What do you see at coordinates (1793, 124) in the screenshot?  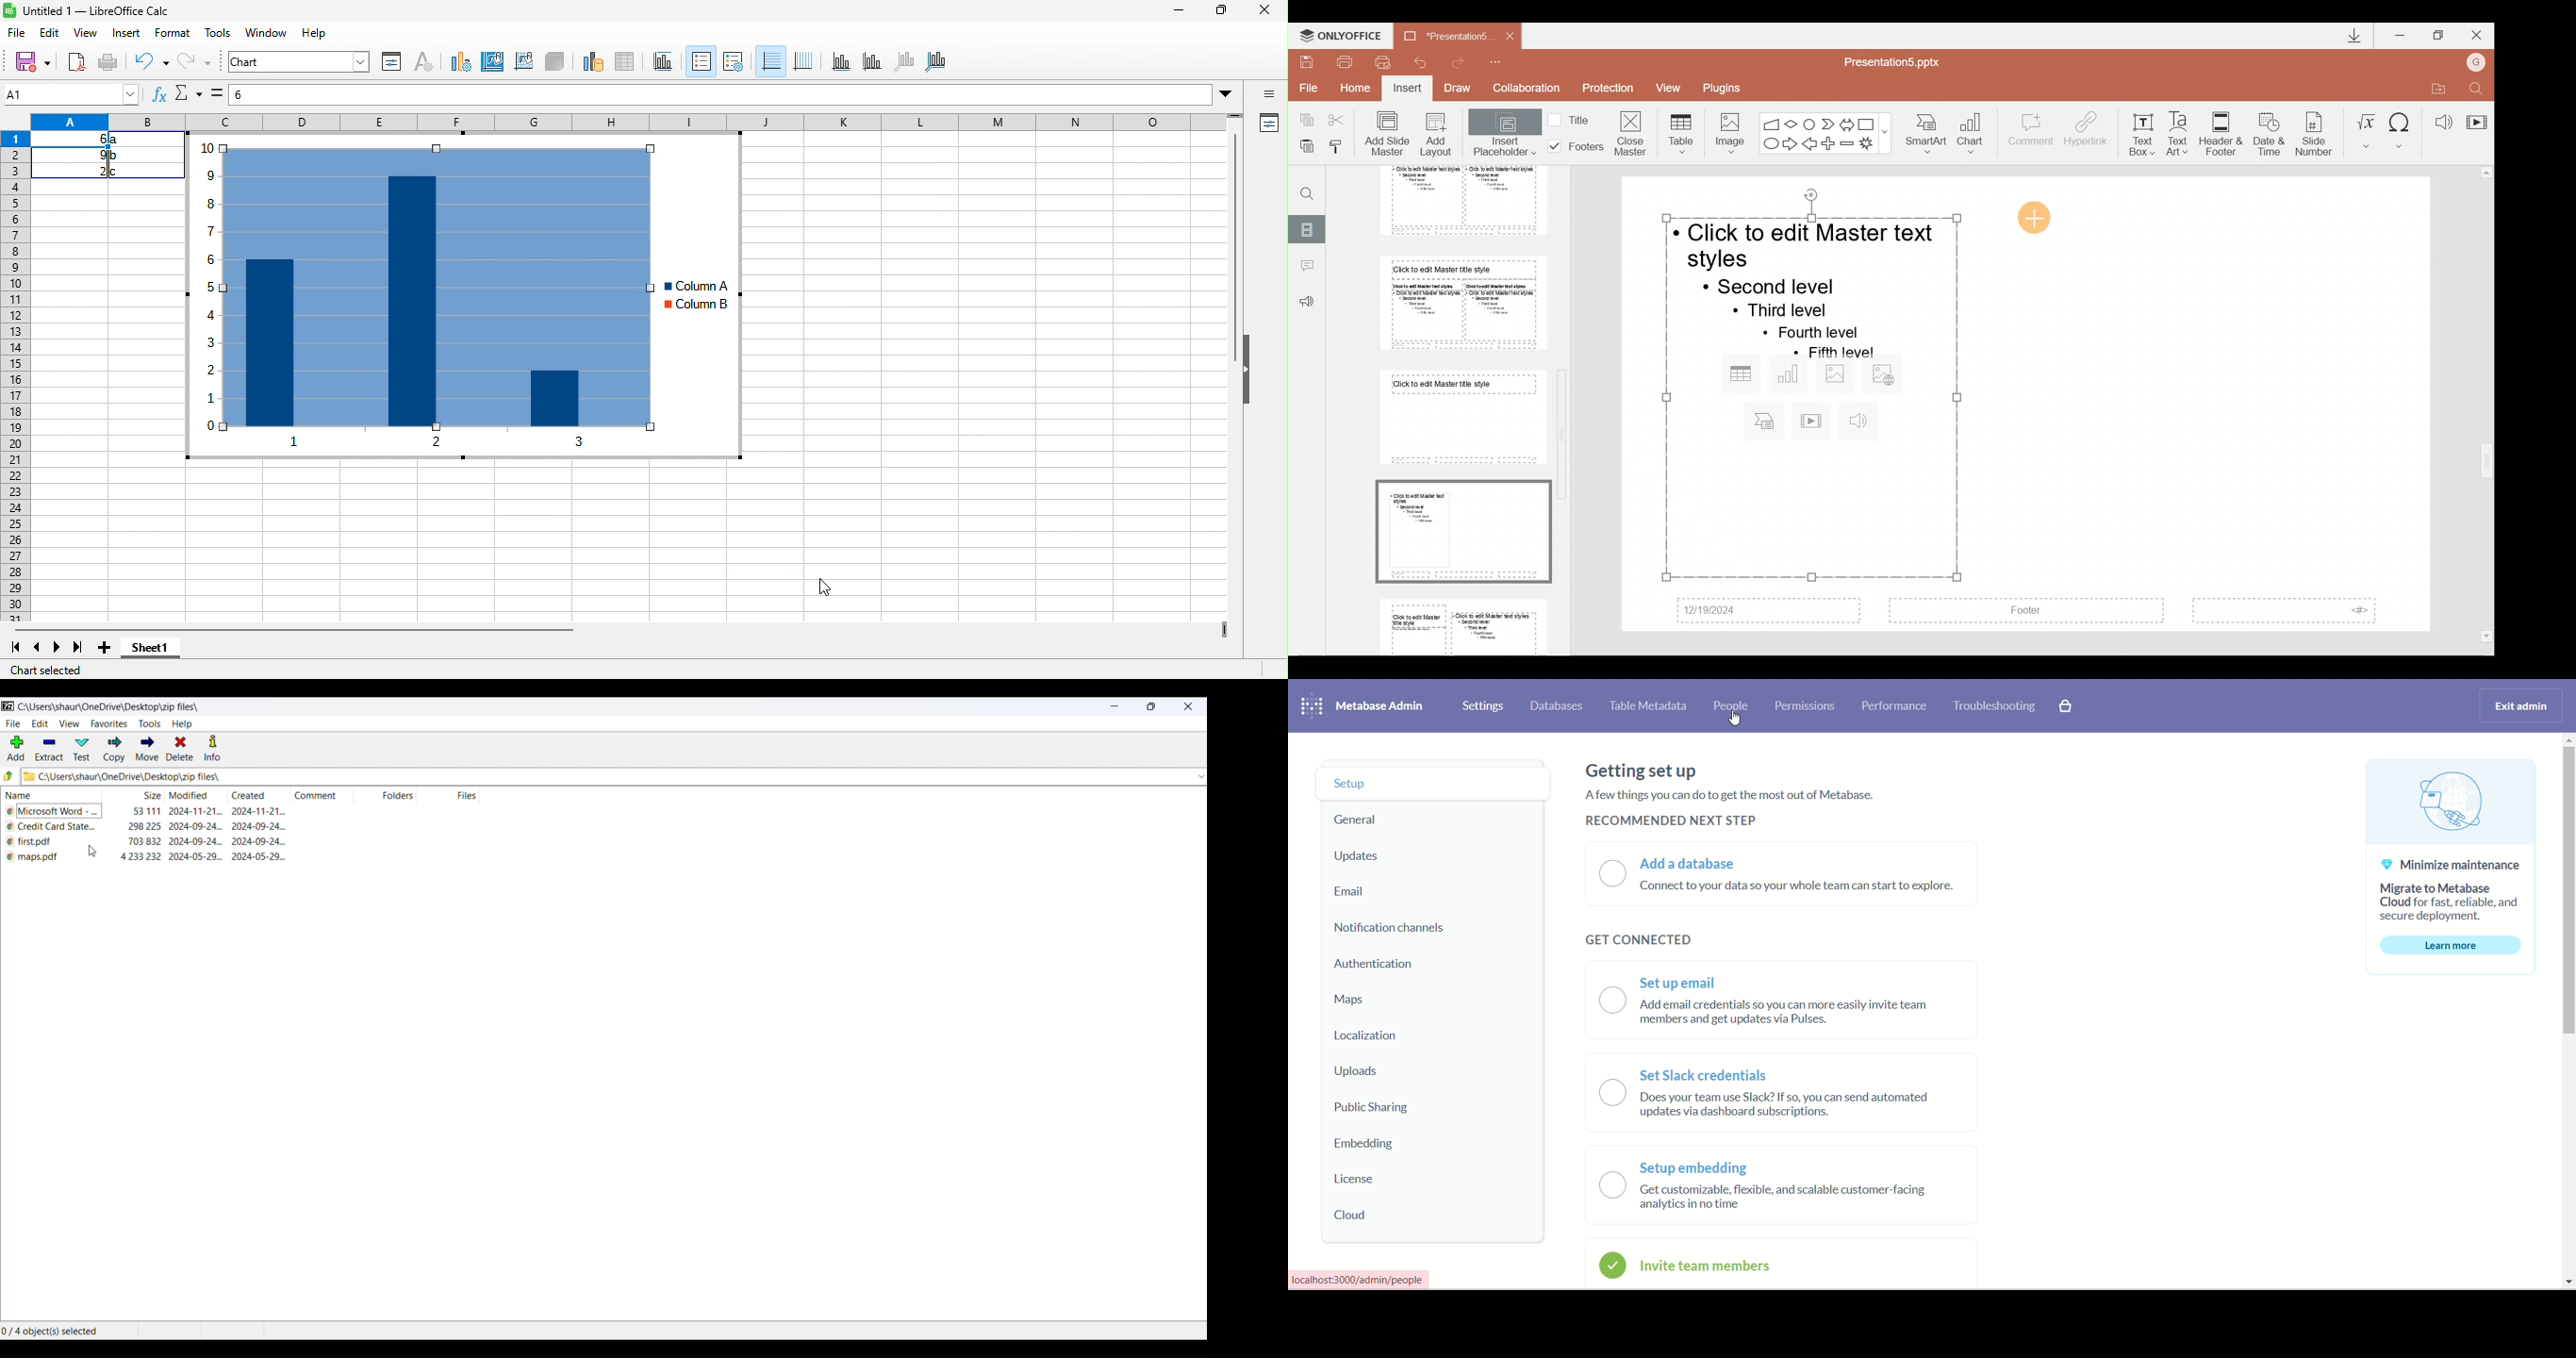 I see `Flow chart-decision` at bounding box center [1793, 124].